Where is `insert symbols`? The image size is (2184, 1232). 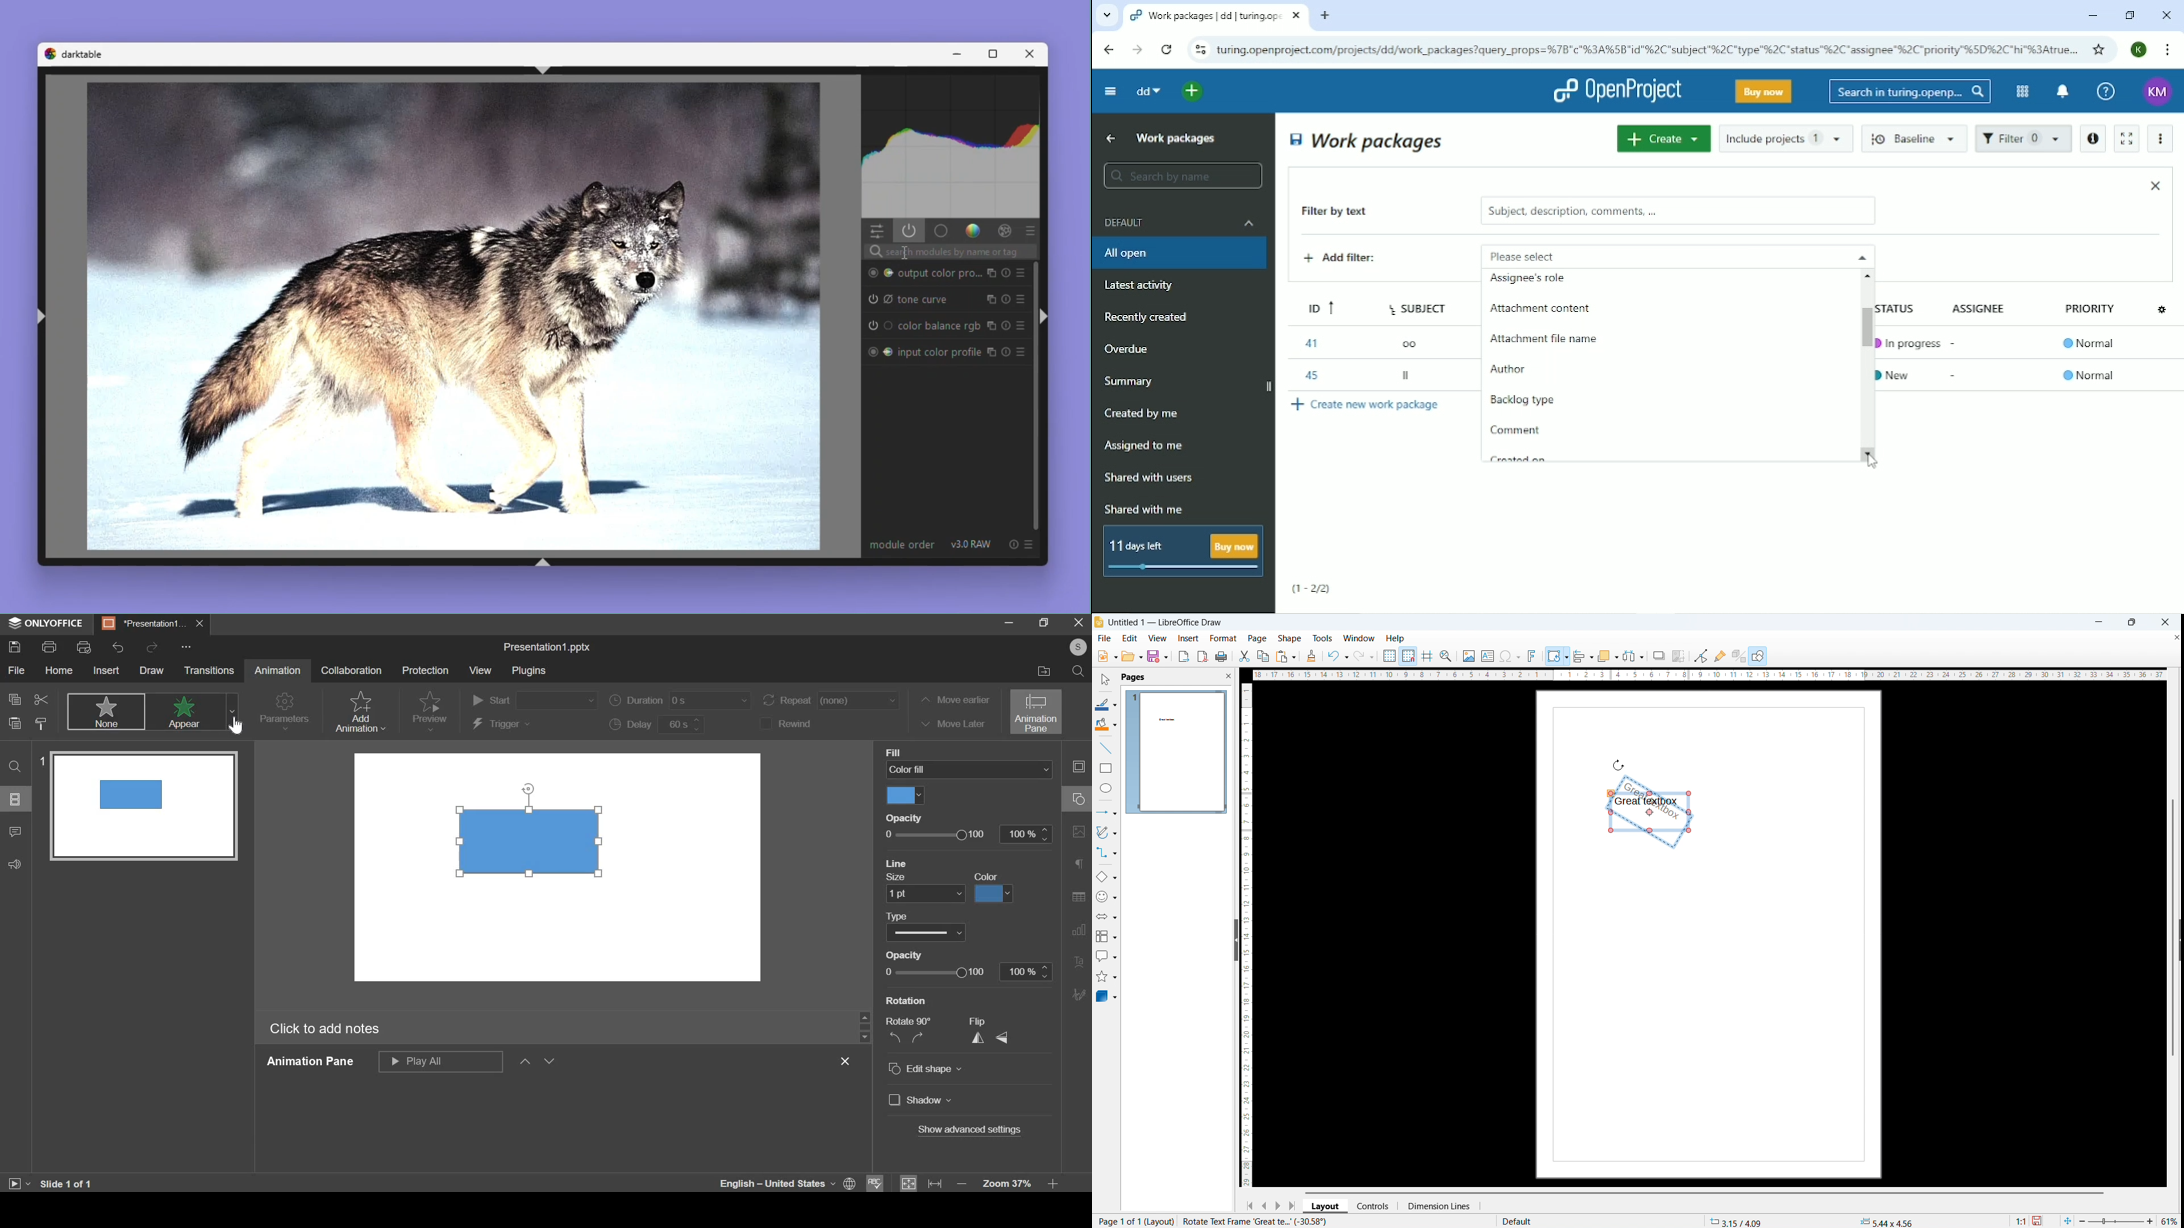
insert symbols is located at coordinates (1510, 656).